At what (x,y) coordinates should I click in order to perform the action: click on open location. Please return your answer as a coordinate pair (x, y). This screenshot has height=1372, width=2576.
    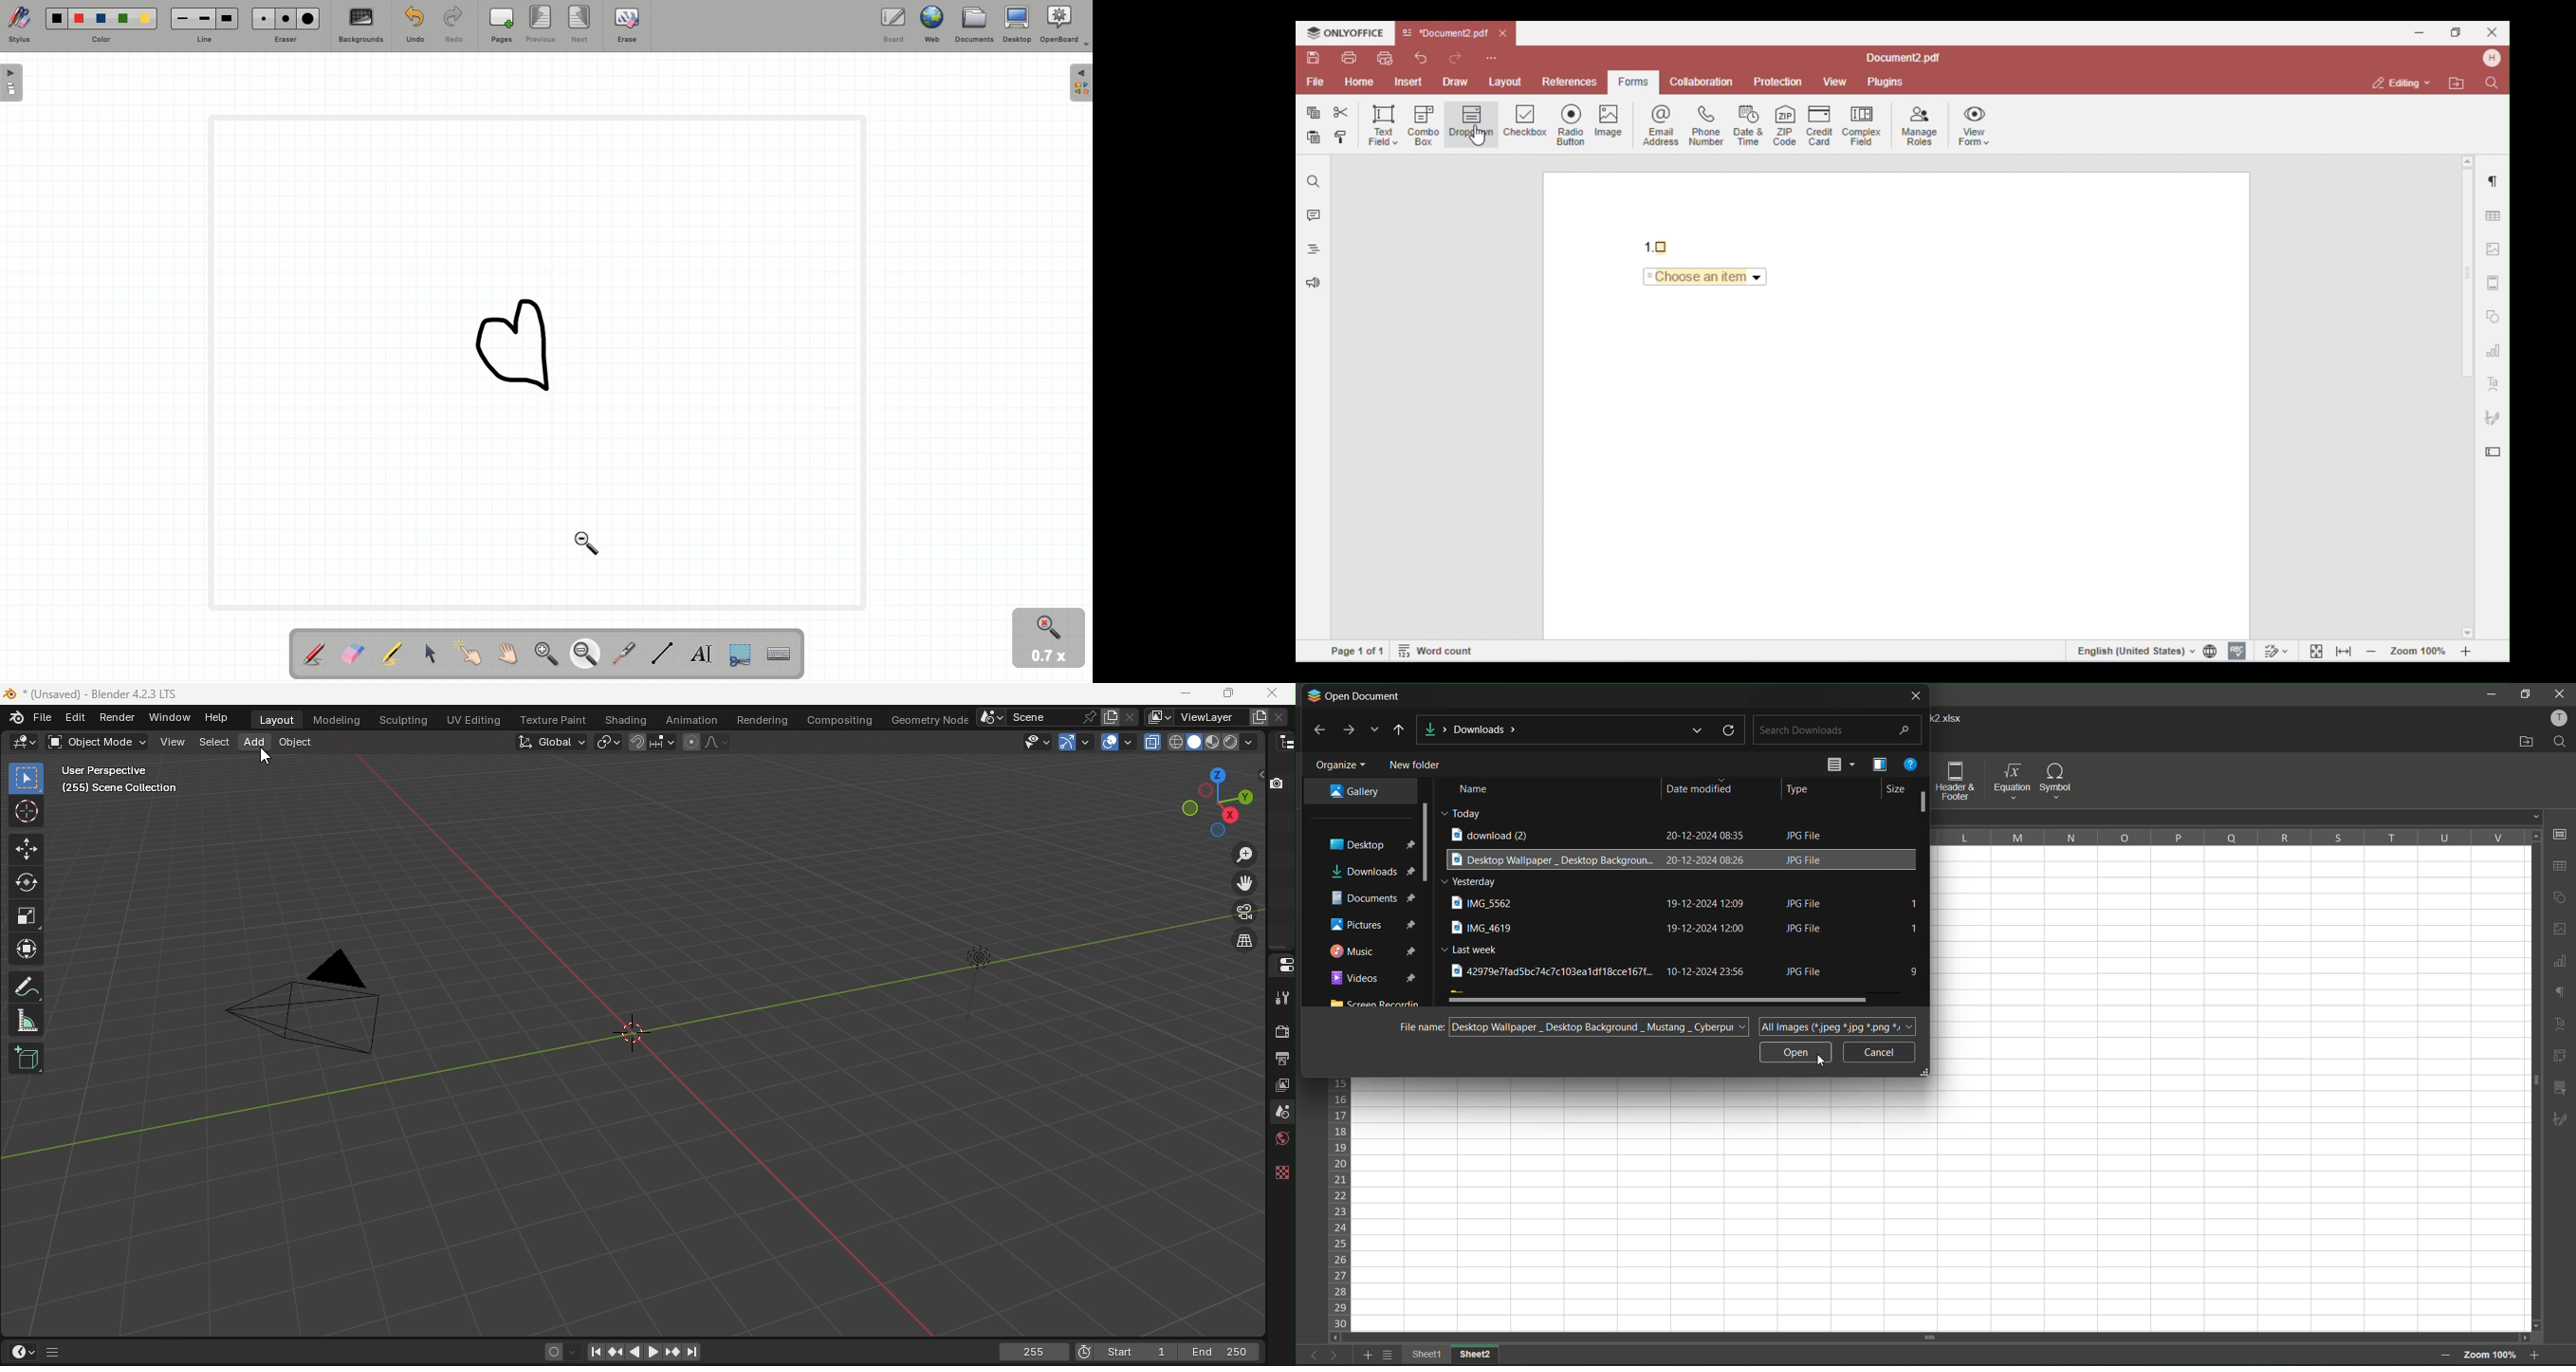
    Looking at the image, I should click on (2521, 743).